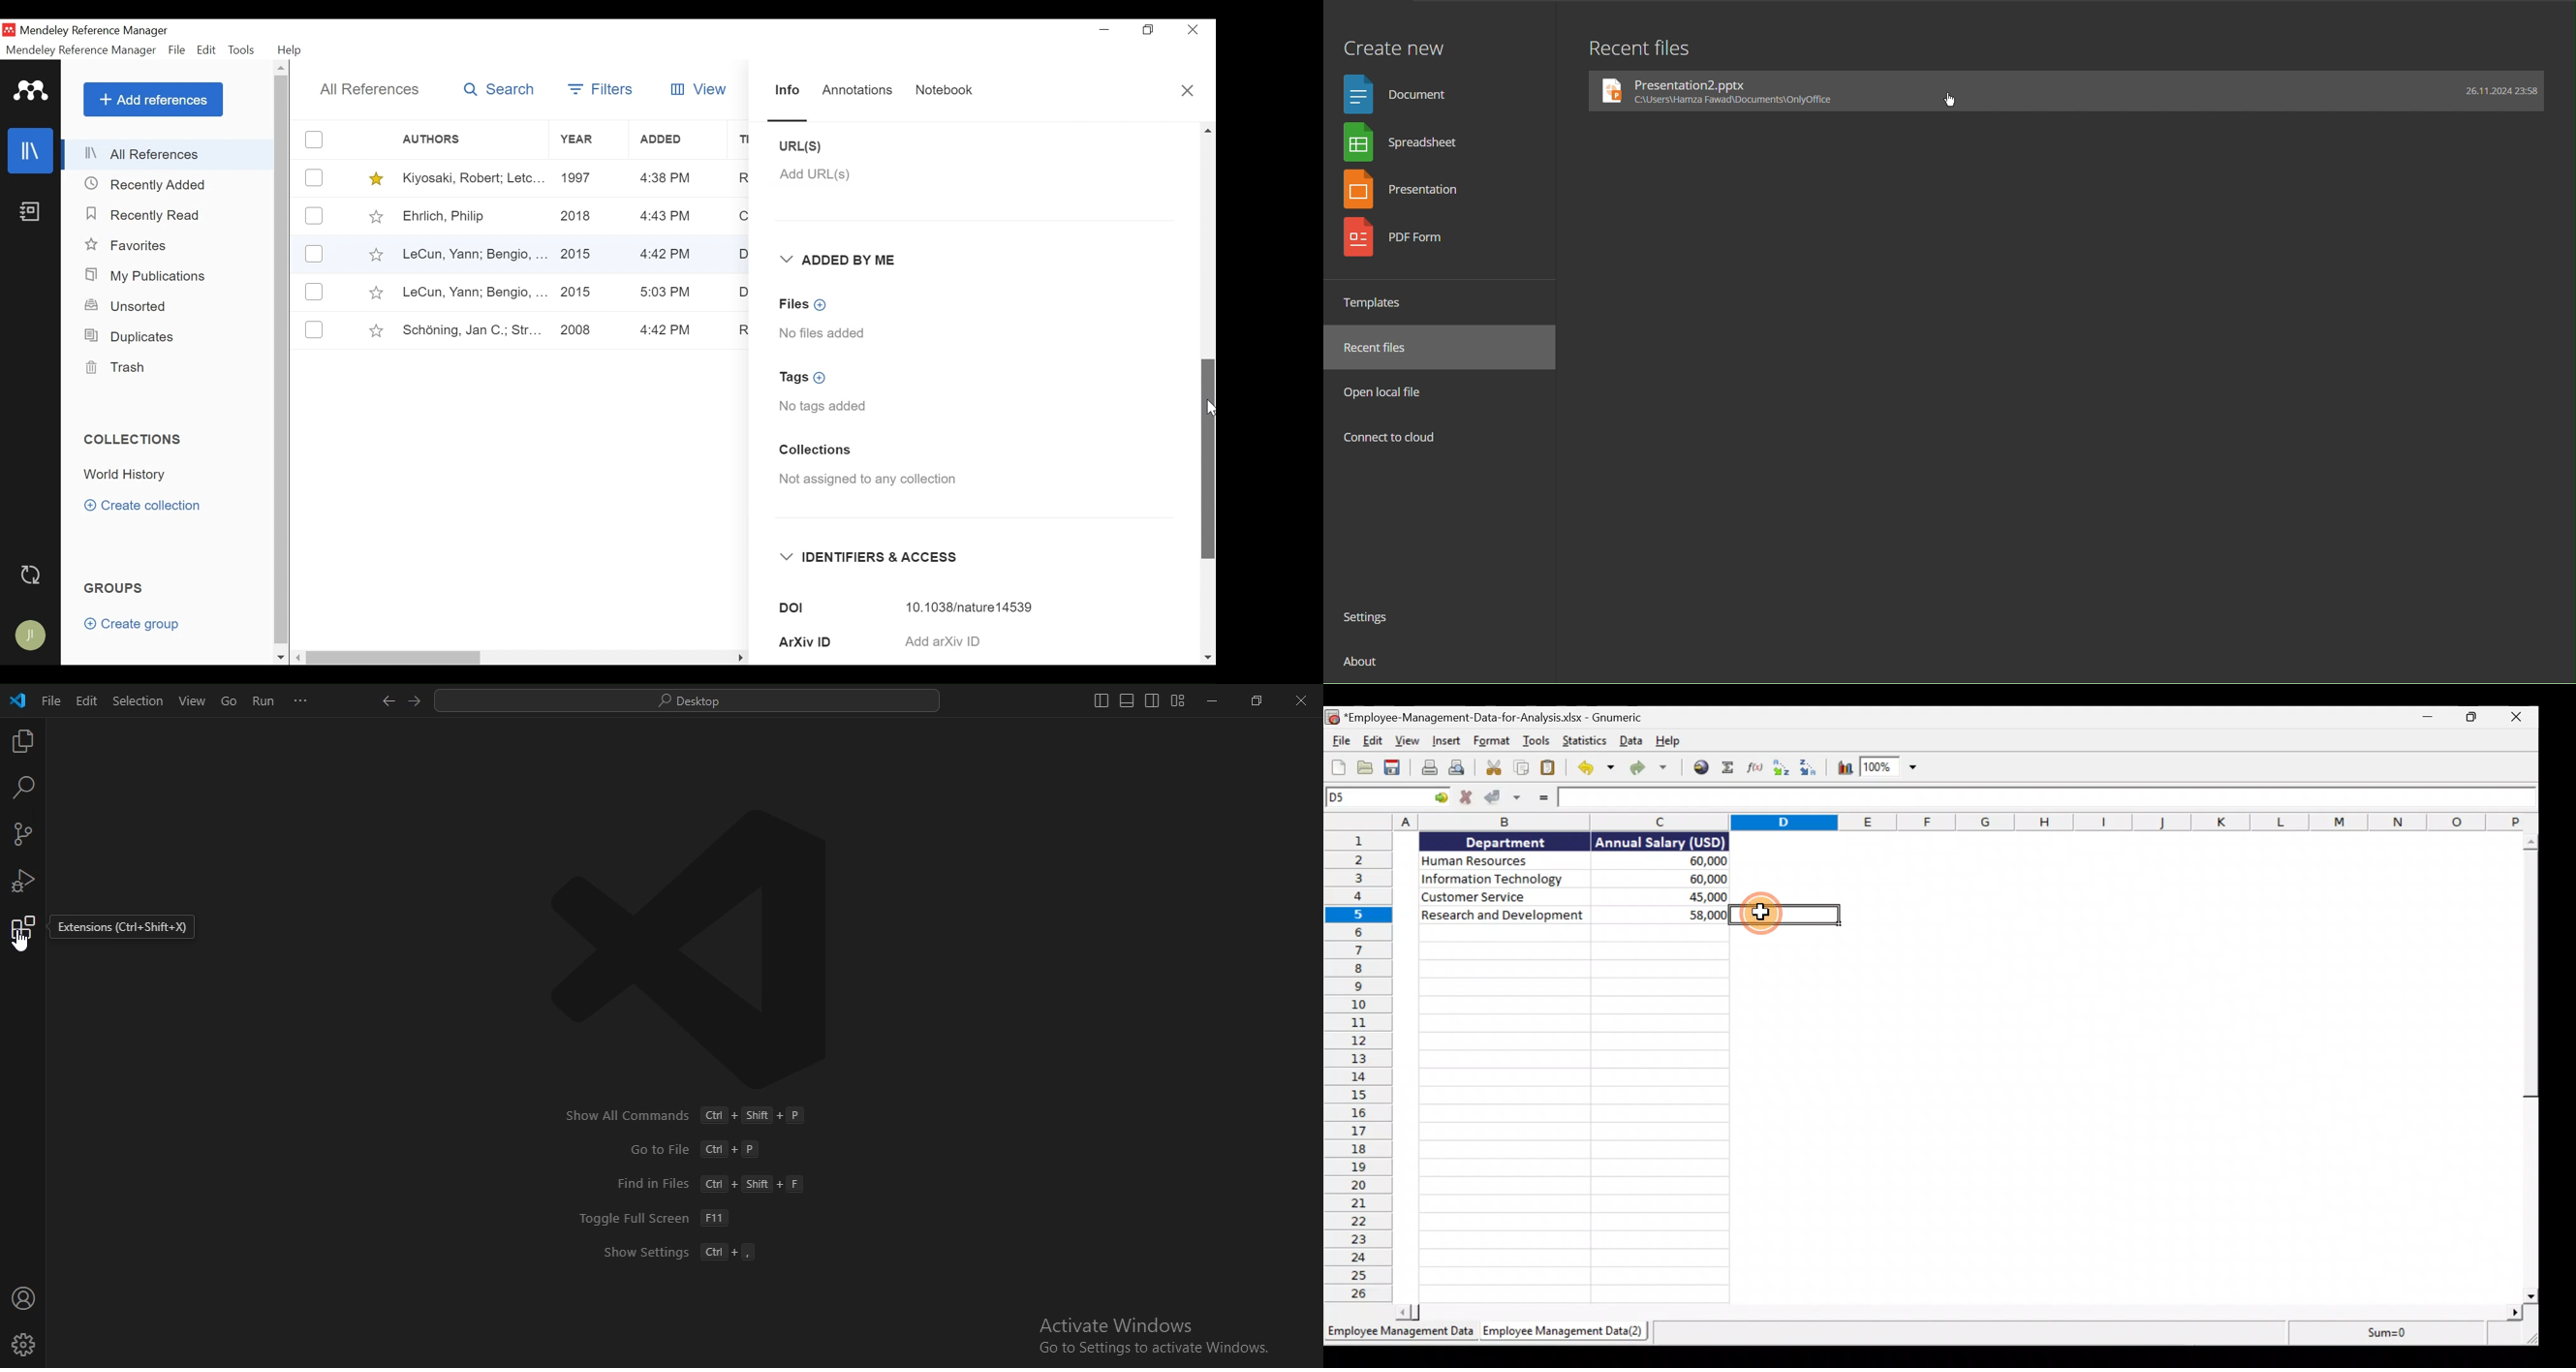 Image resolution: width=2576 pixels, height=1372 pixels. I want to click on Tools, so click(244, 50).